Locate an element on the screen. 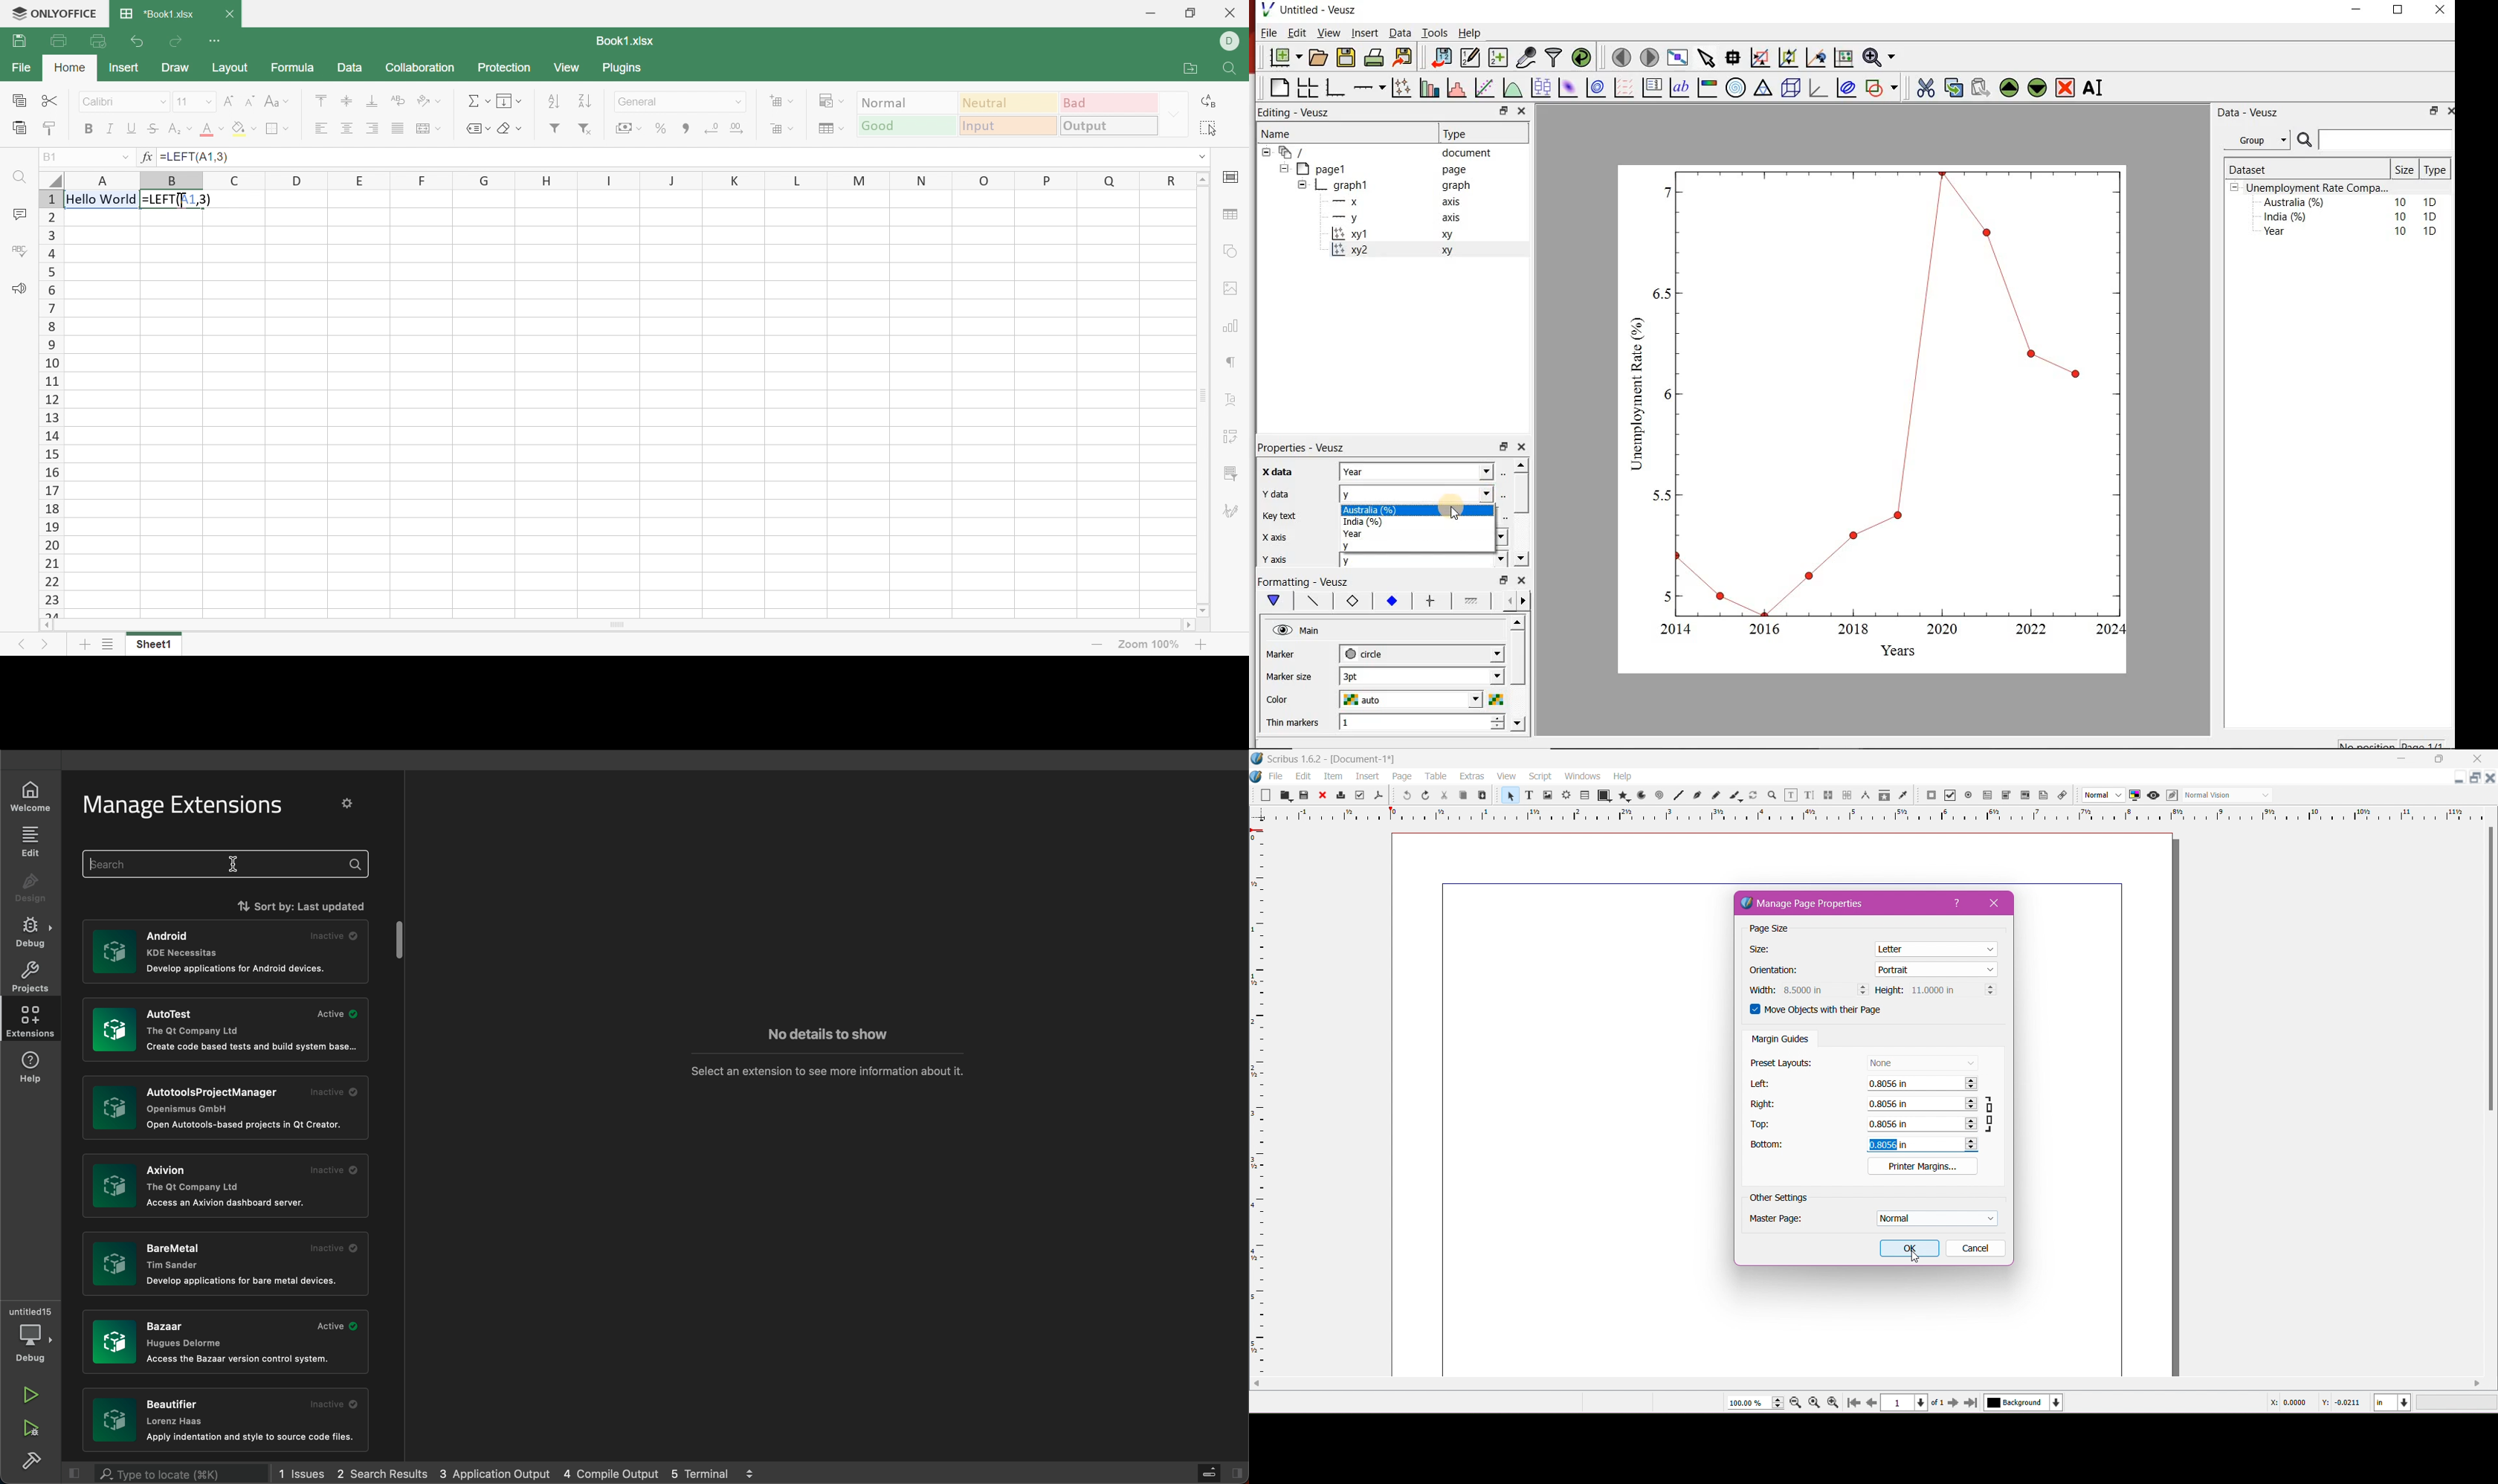  filter data is located at coordinates (1553, 57).